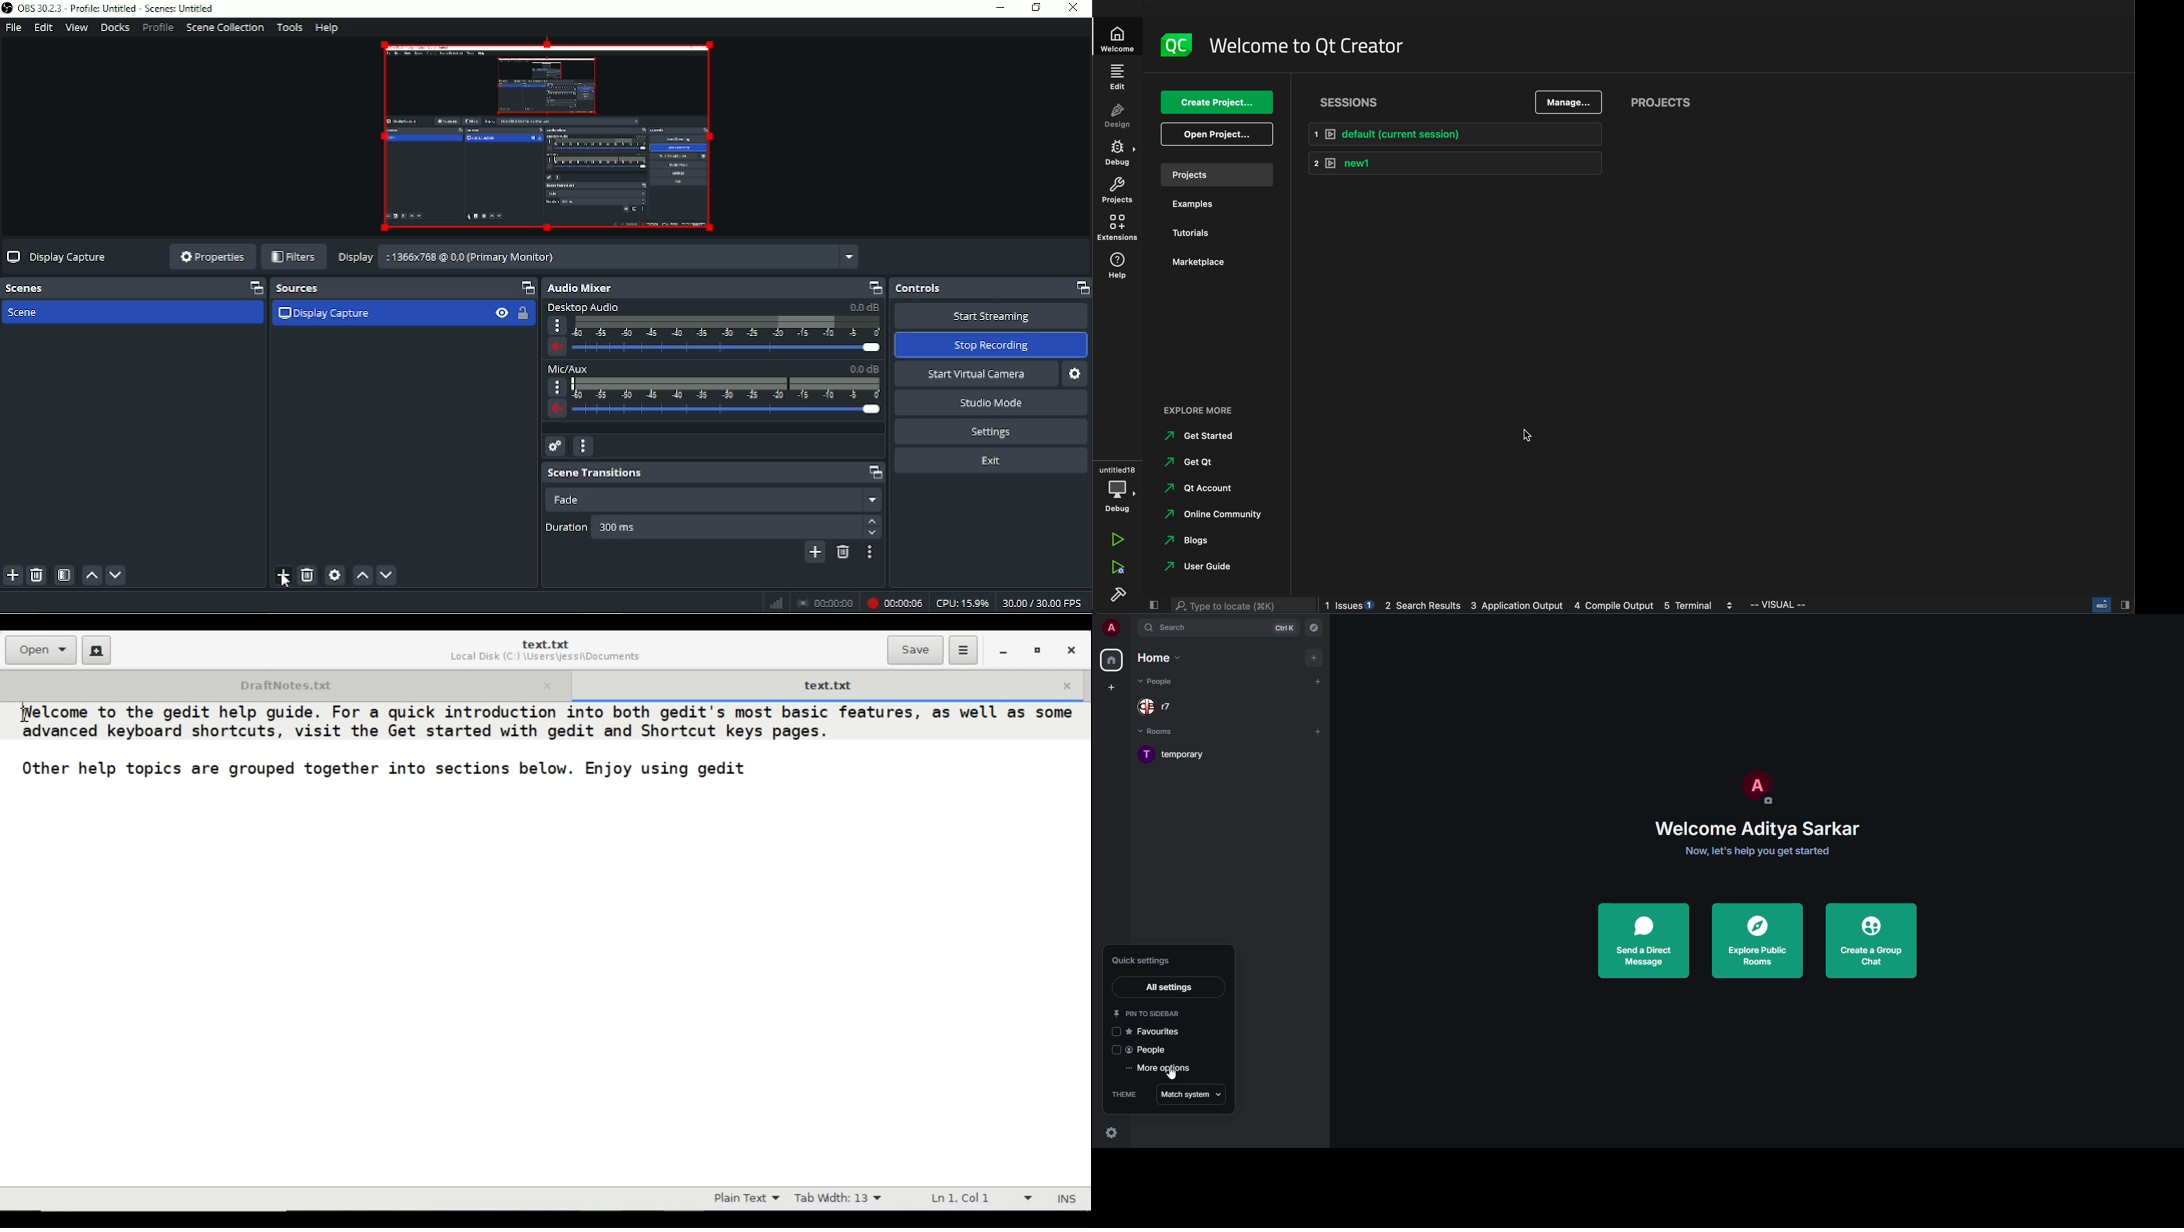 The height and width of the screenshot is (1232, 2184). Describe the element at coordinates (134, 287) in the screenshot. I see `Scenes` at that location.